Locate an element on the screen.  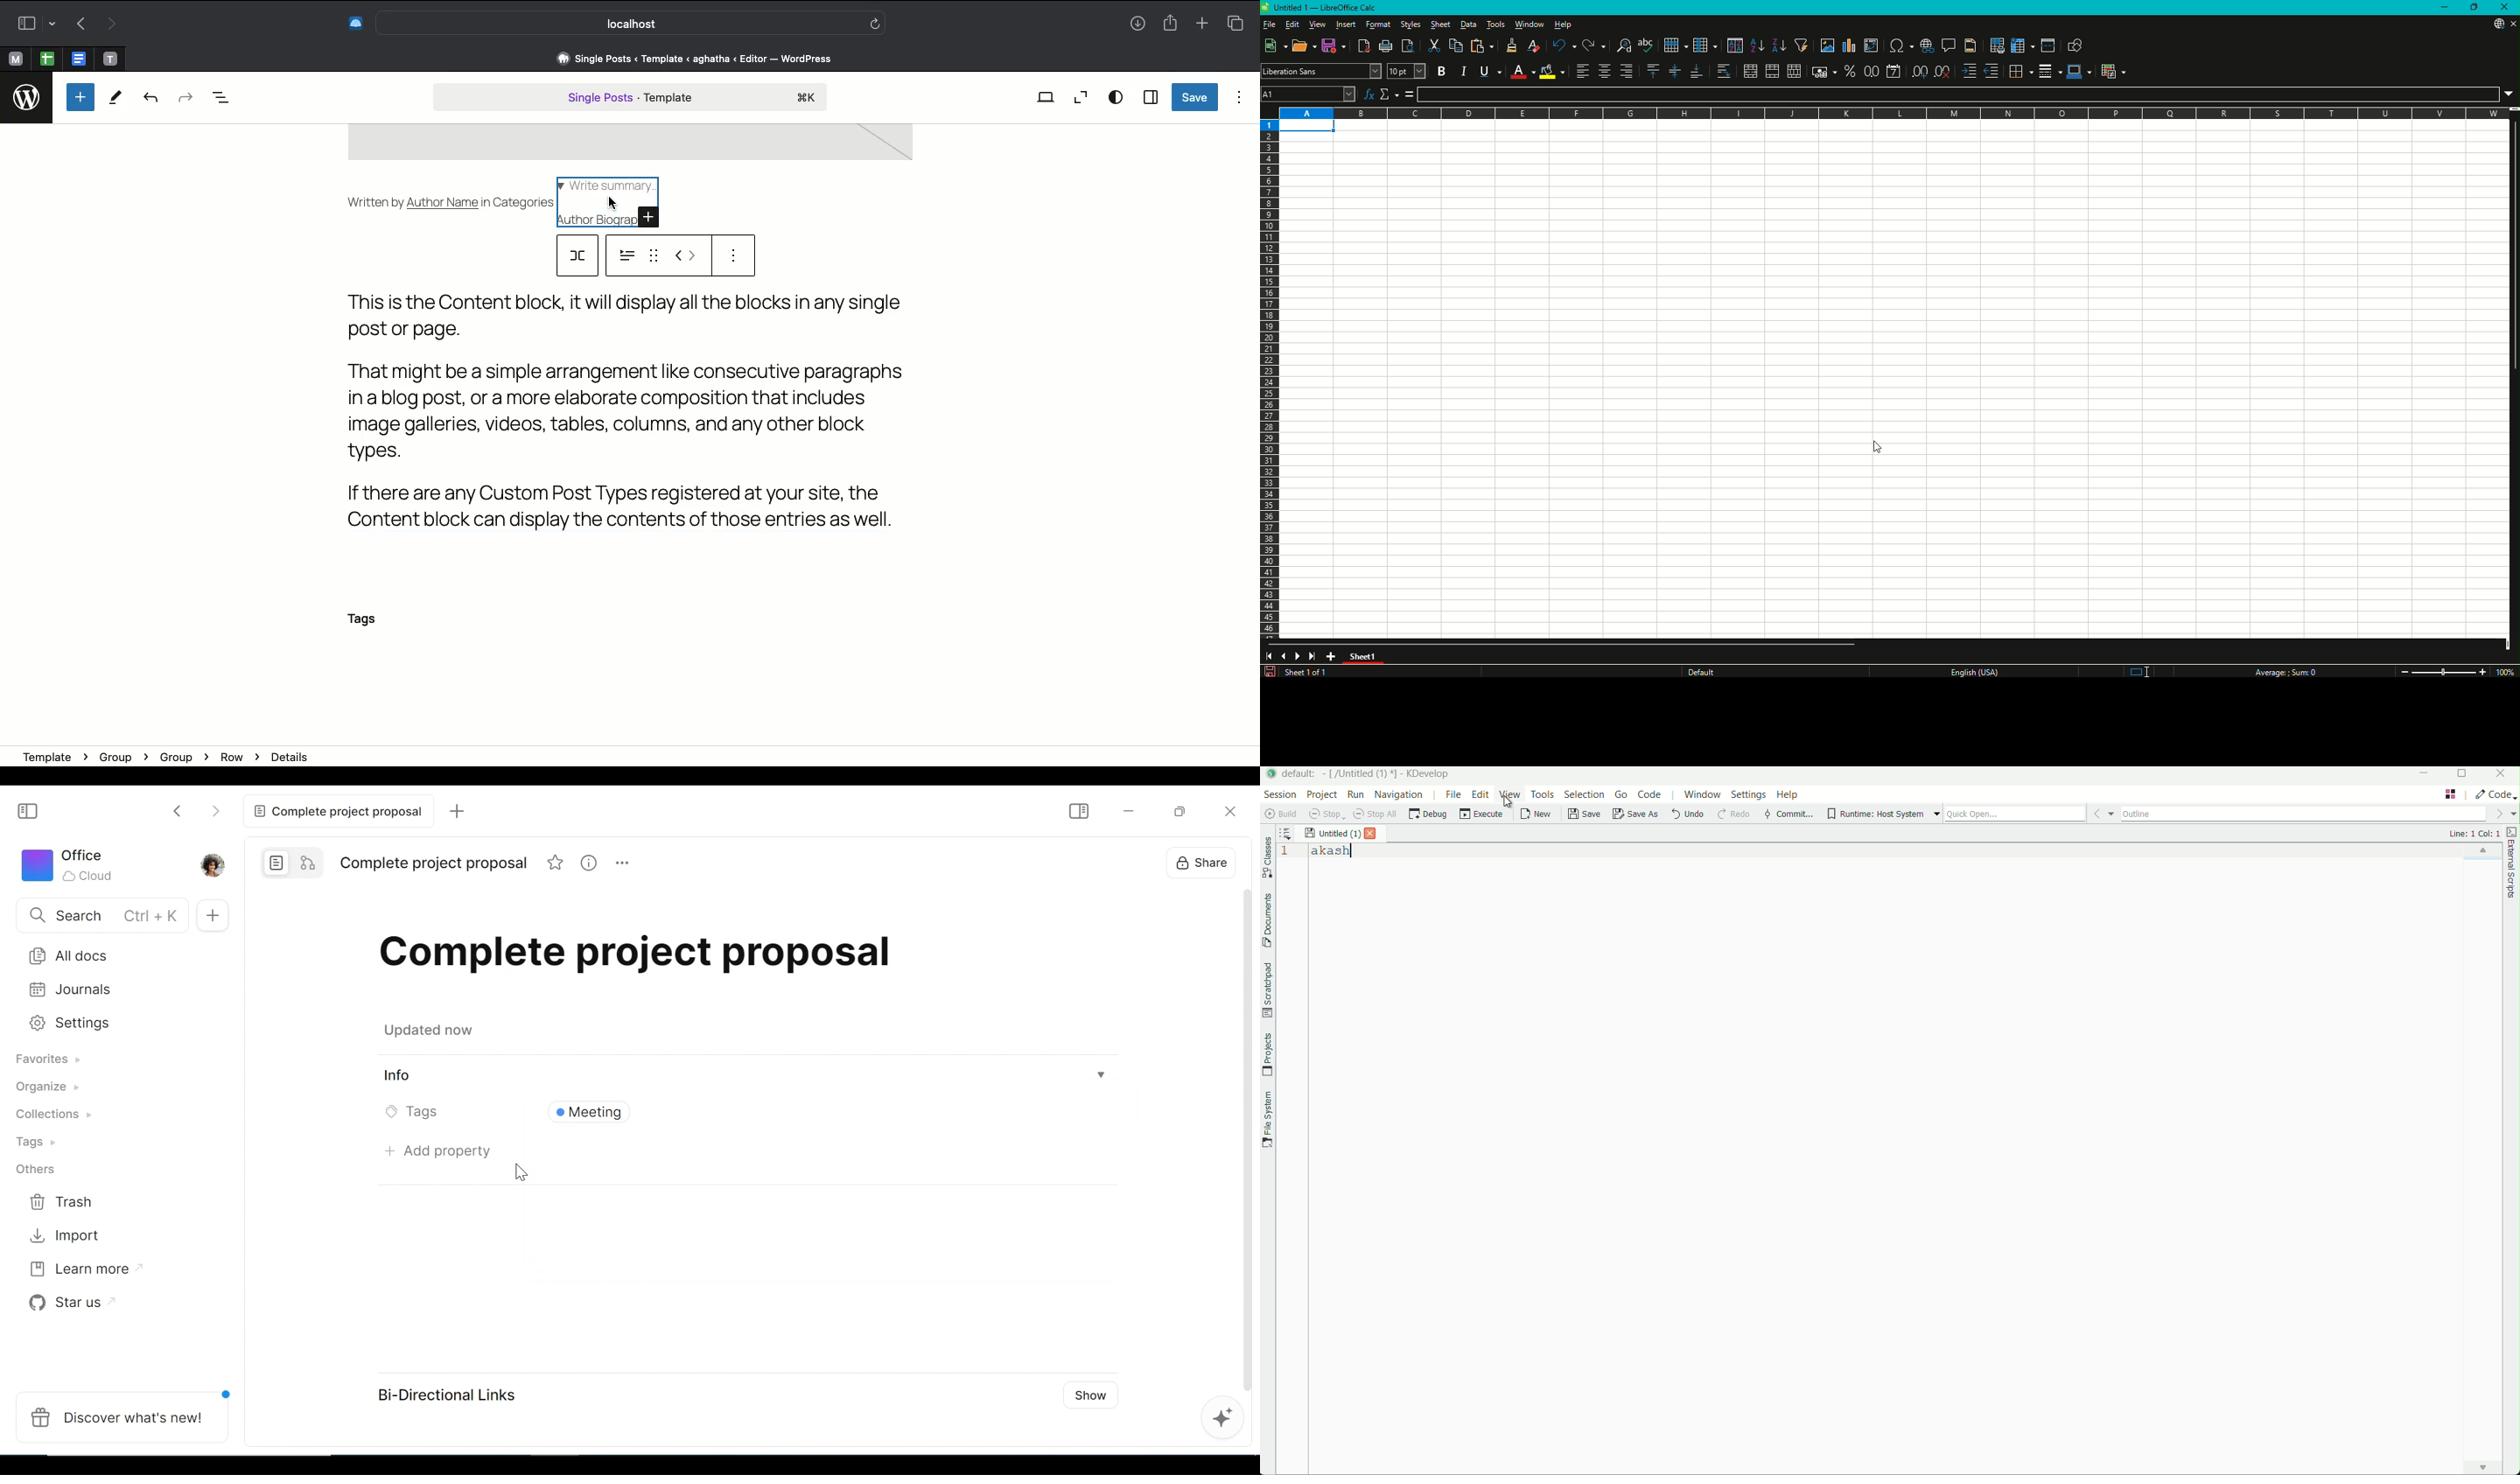
Align Right is located at coordinates (1626, 71).